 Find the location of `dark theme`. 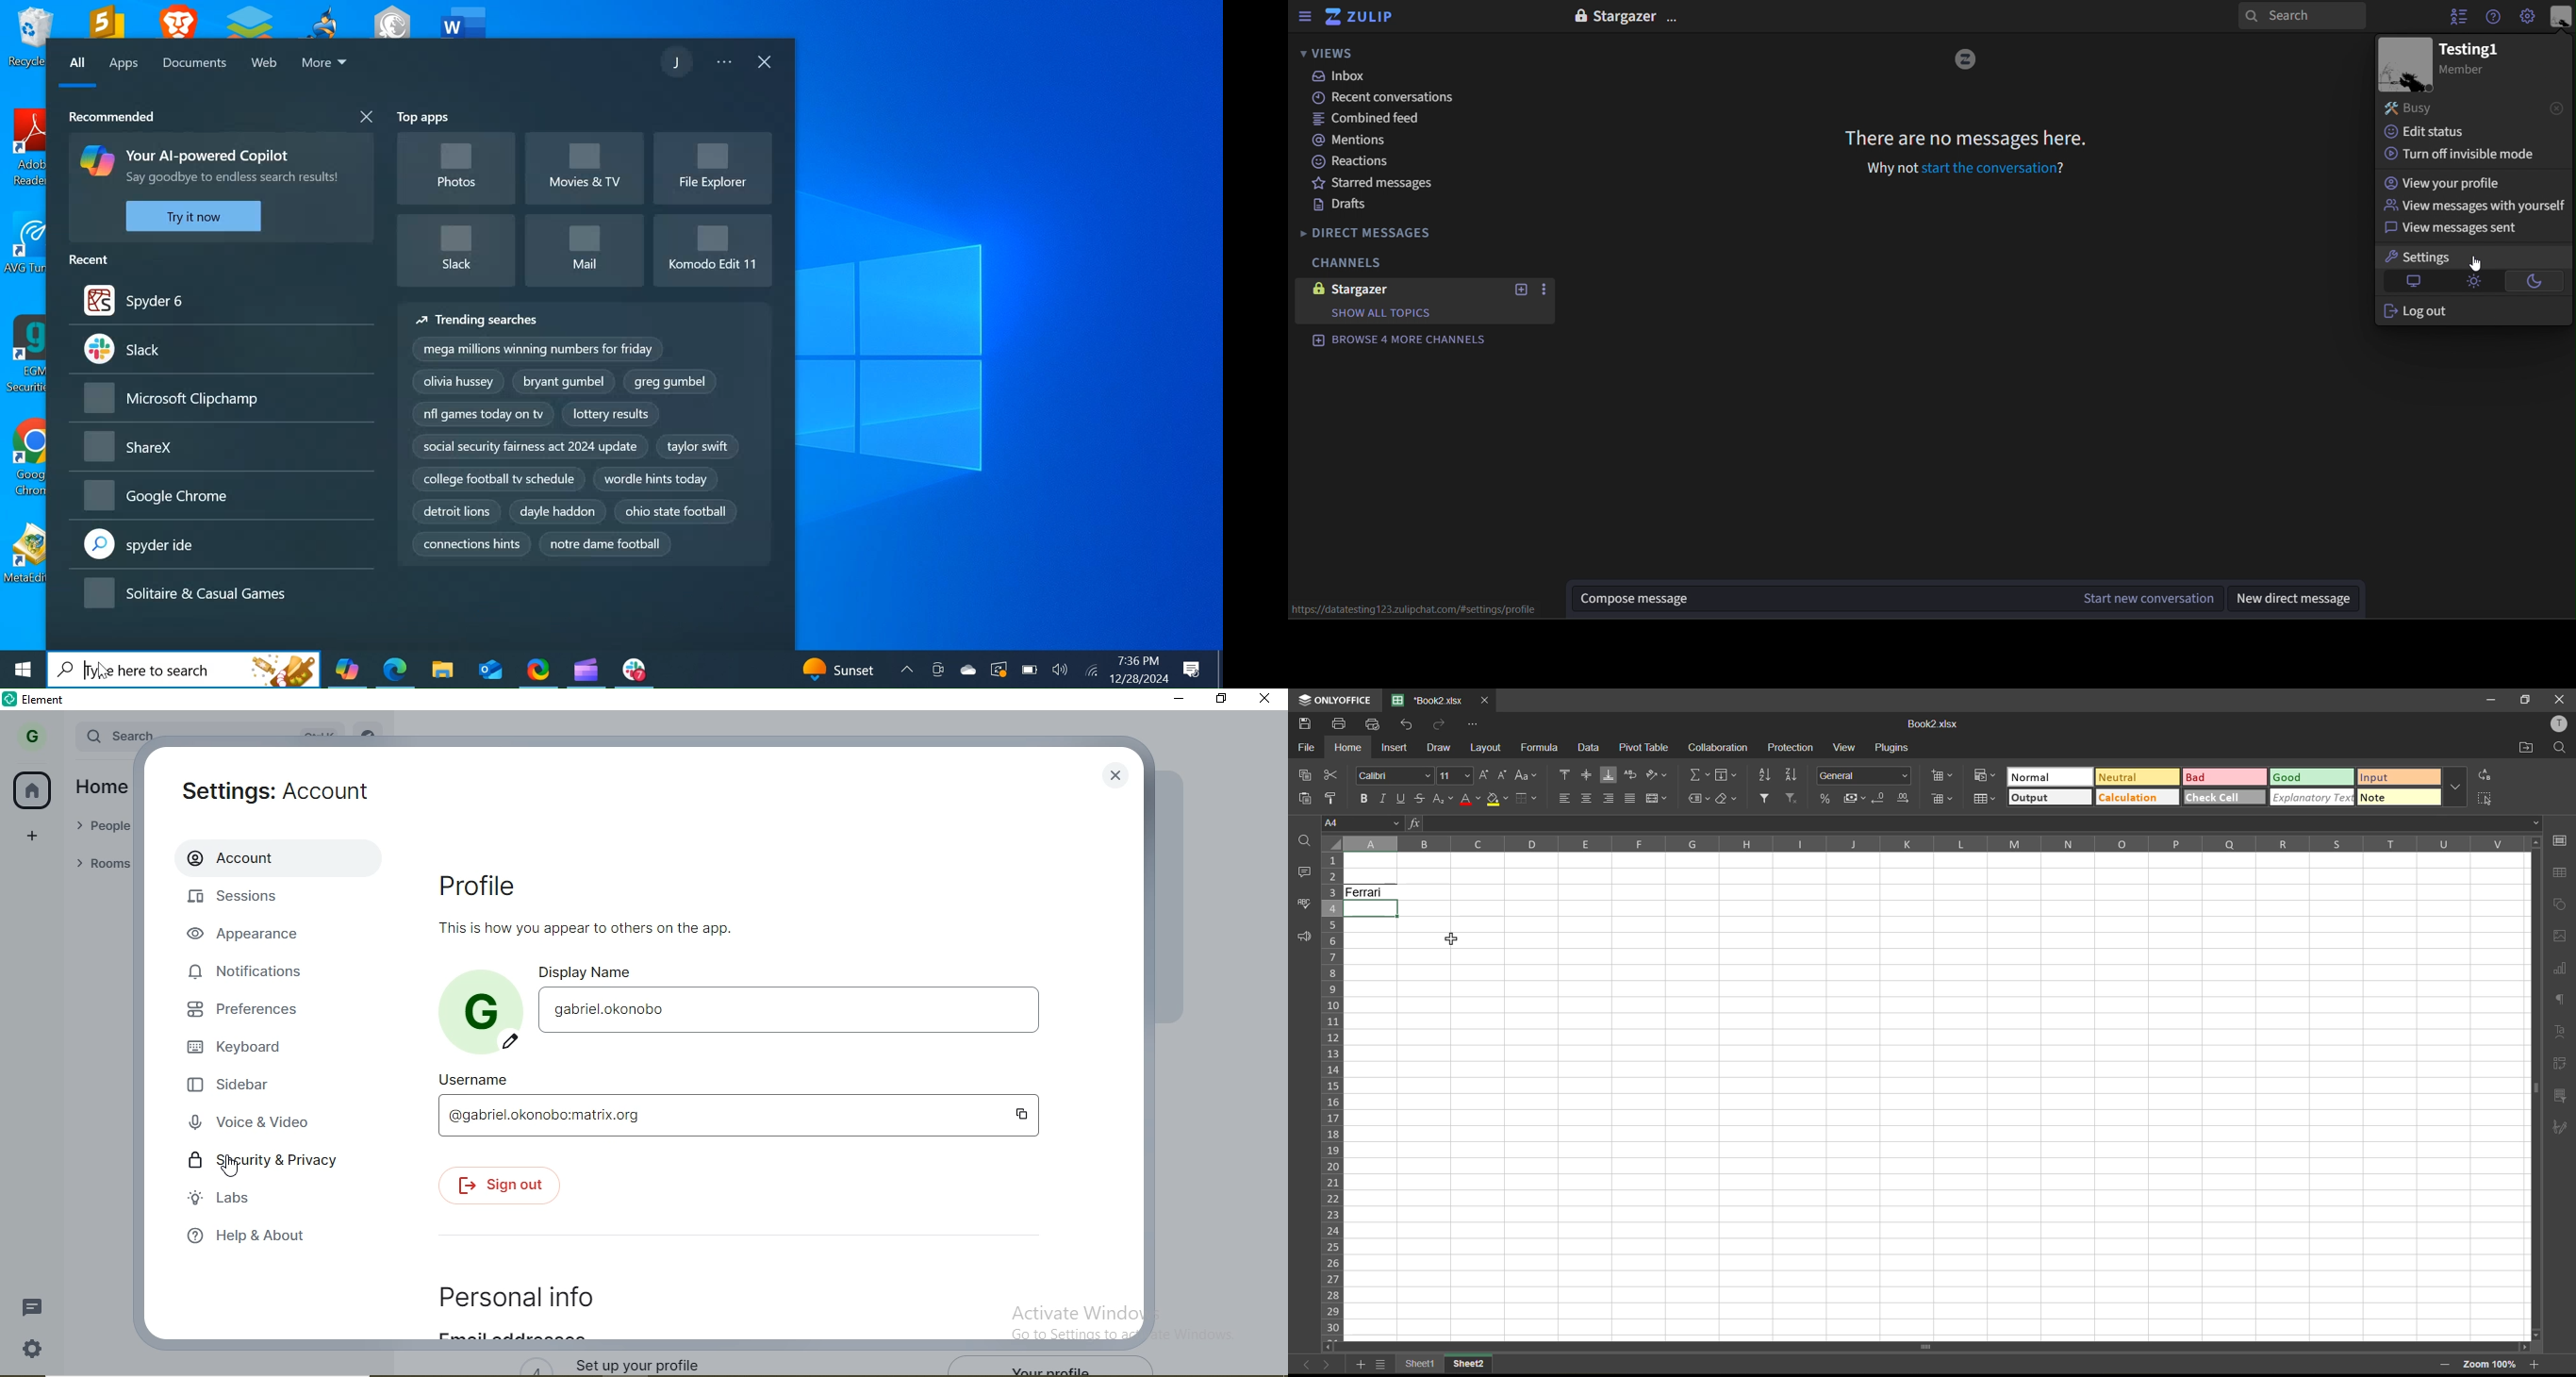

dark theme is located at coordinates (2536, 281).